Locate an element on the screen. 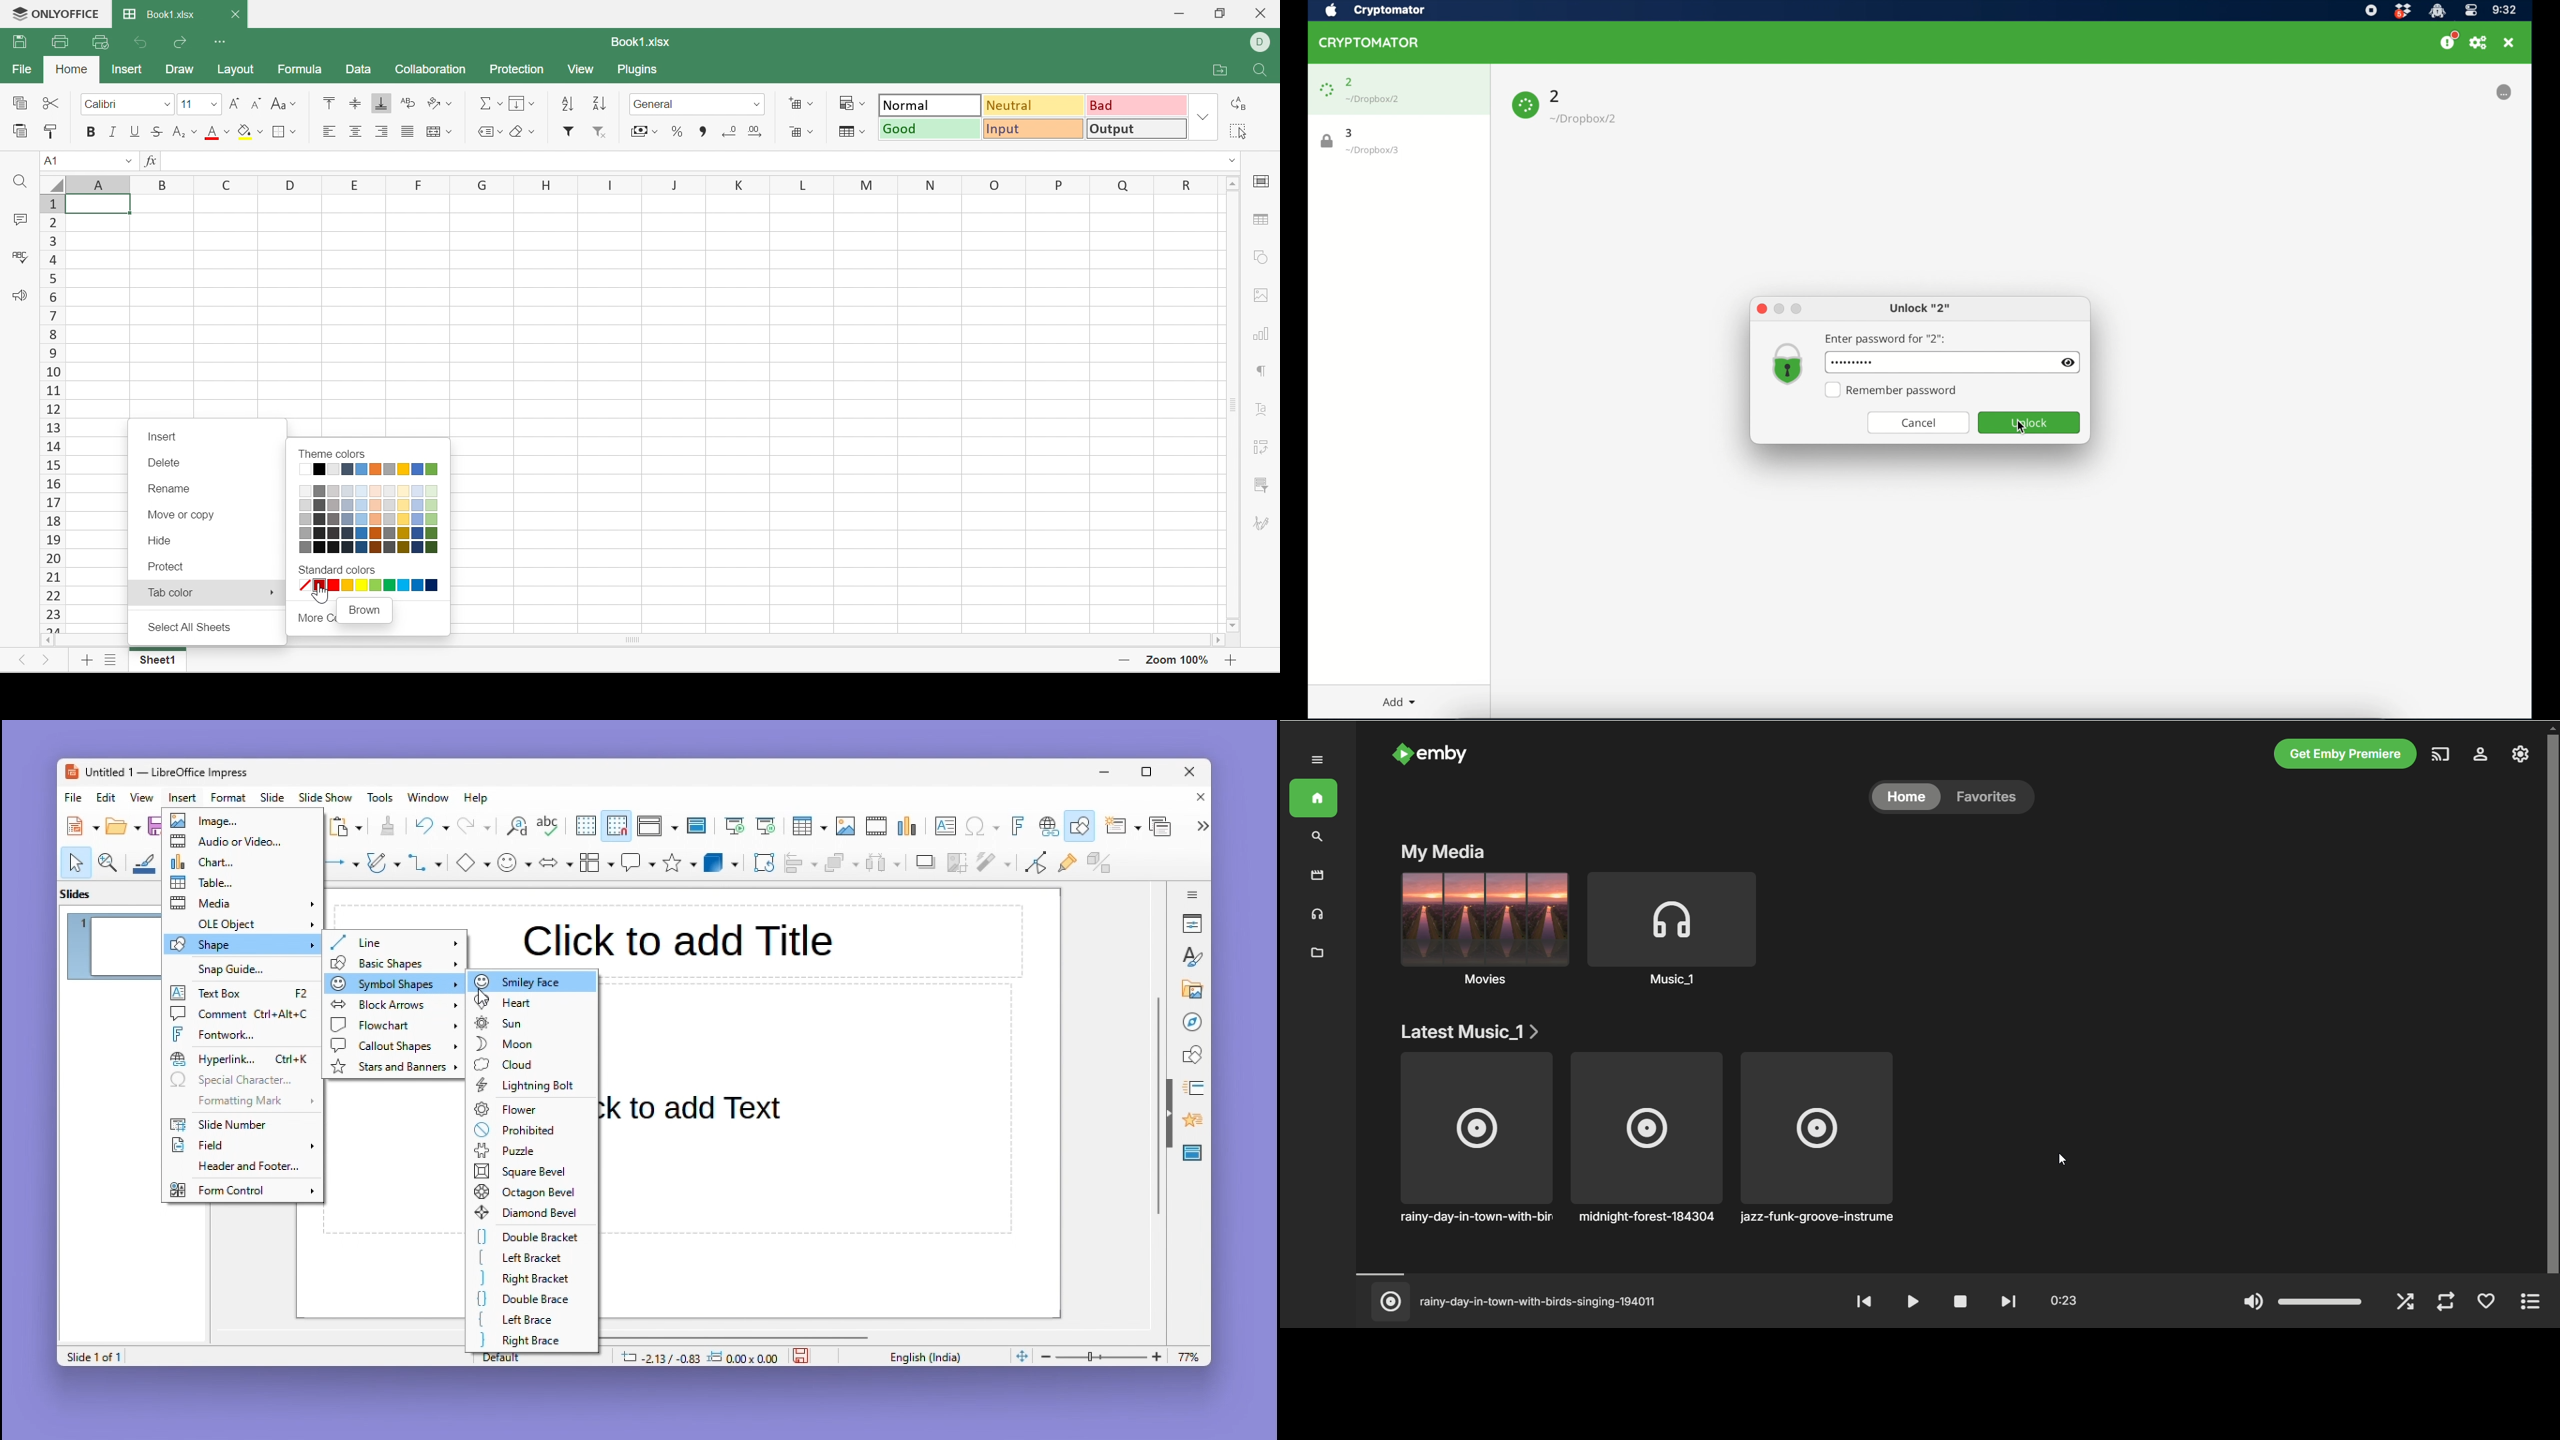 Image resolution: width=2576 pixels, height=1456 pixels. snap to grid is located at coordinates (616, 826).